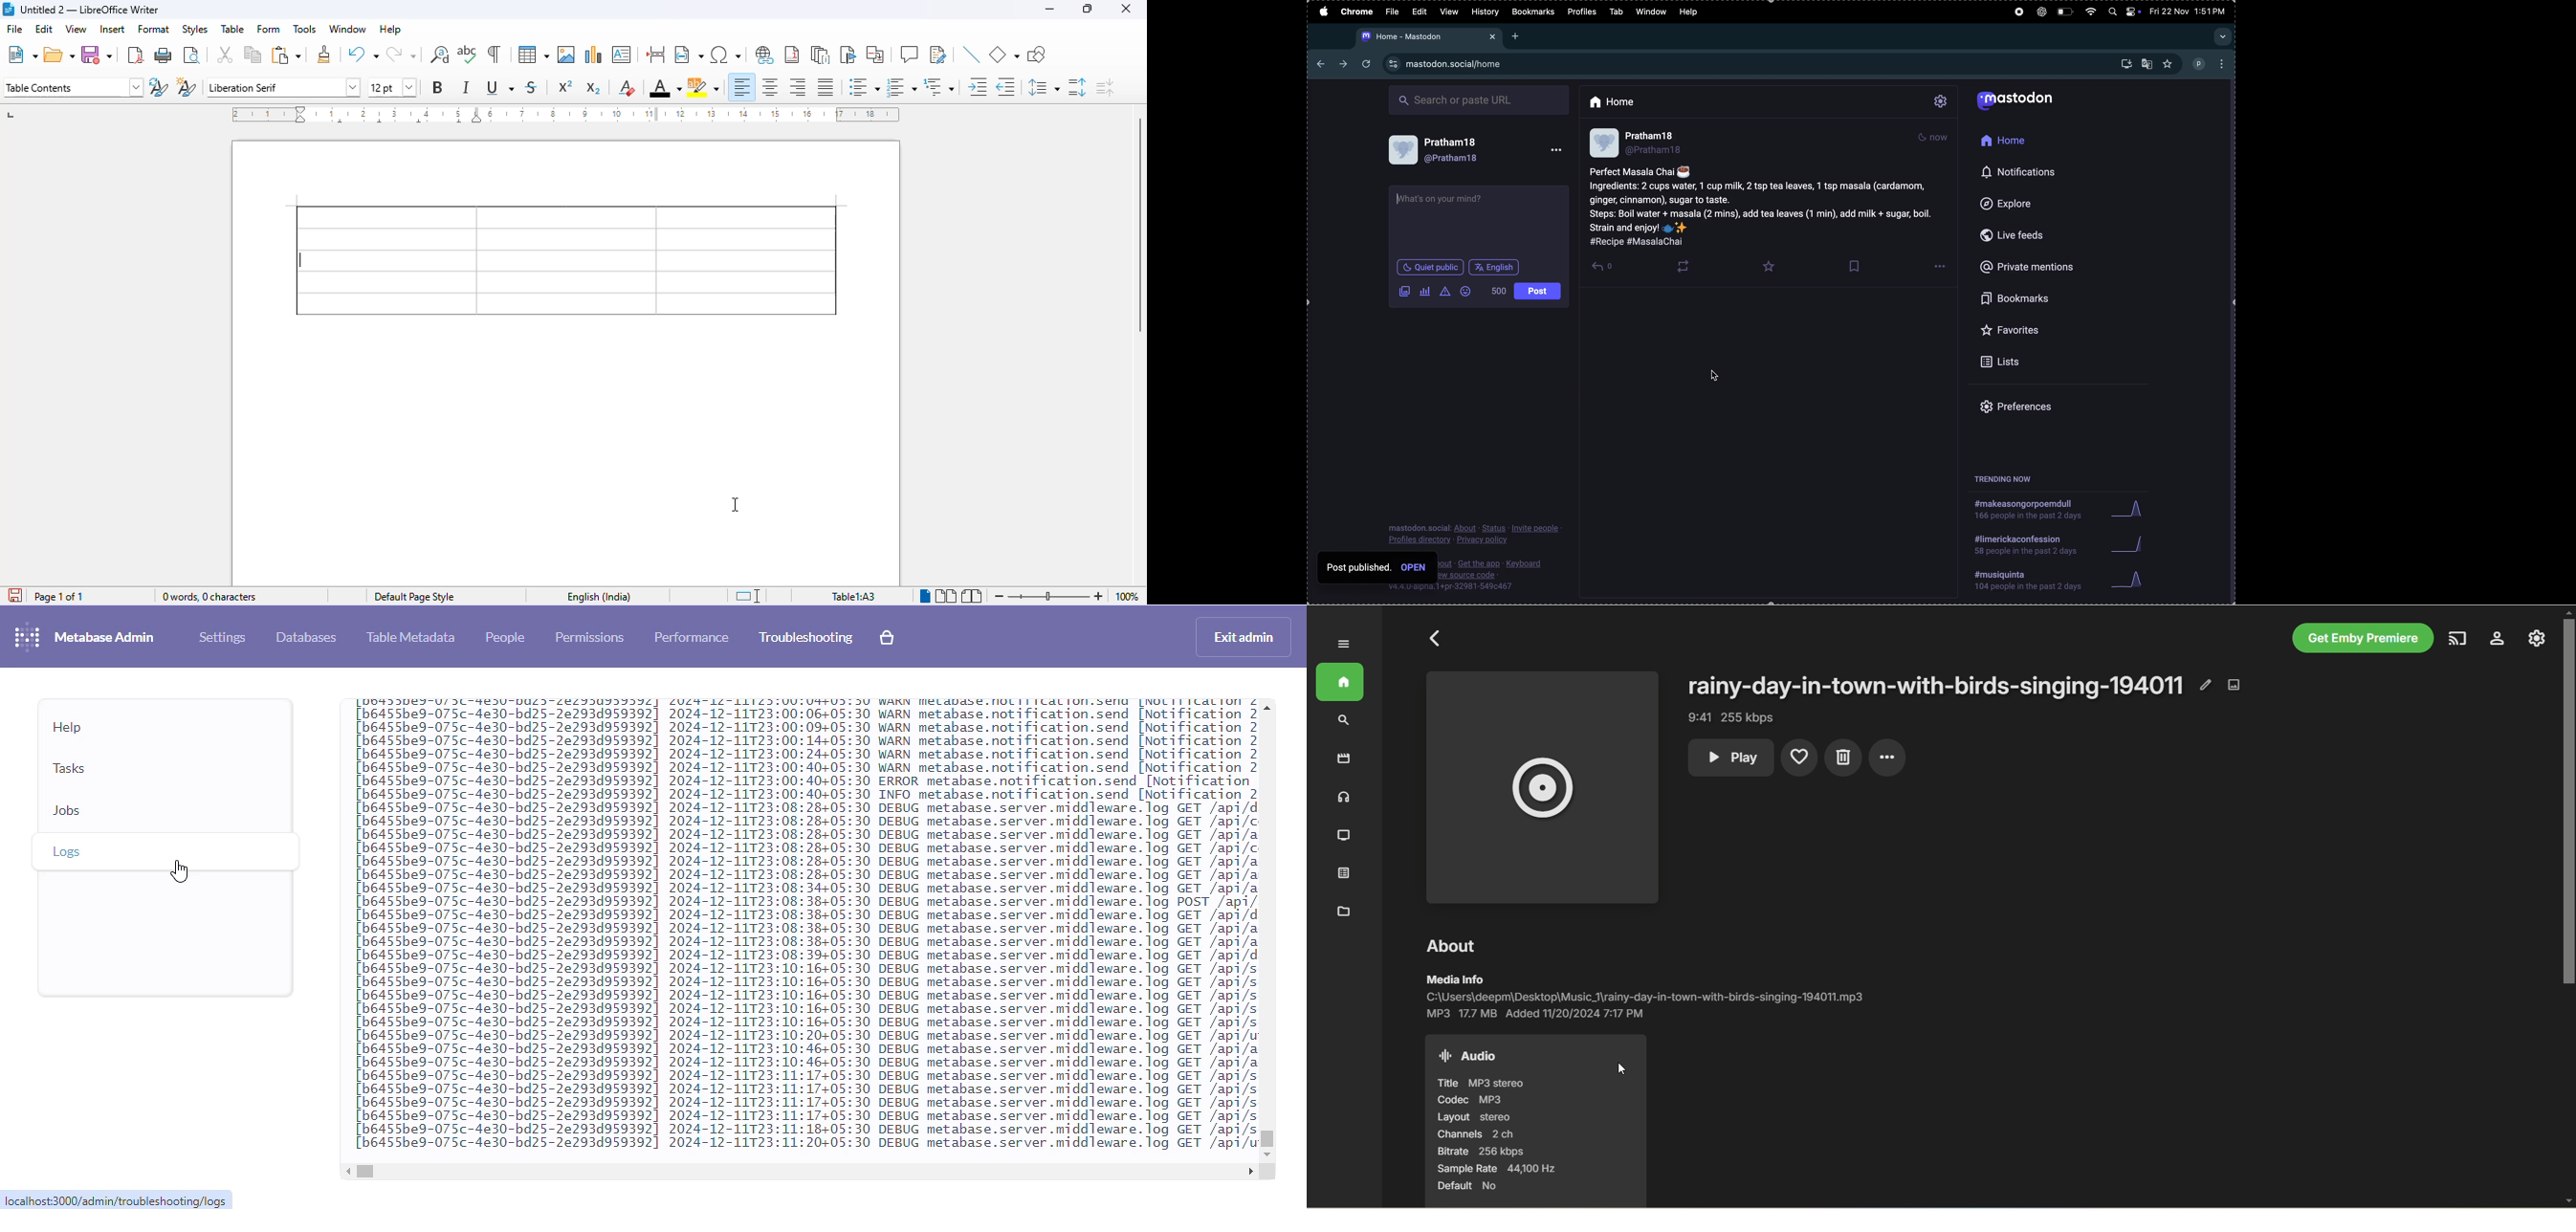  I want to click on lists, so click(2032, 362).